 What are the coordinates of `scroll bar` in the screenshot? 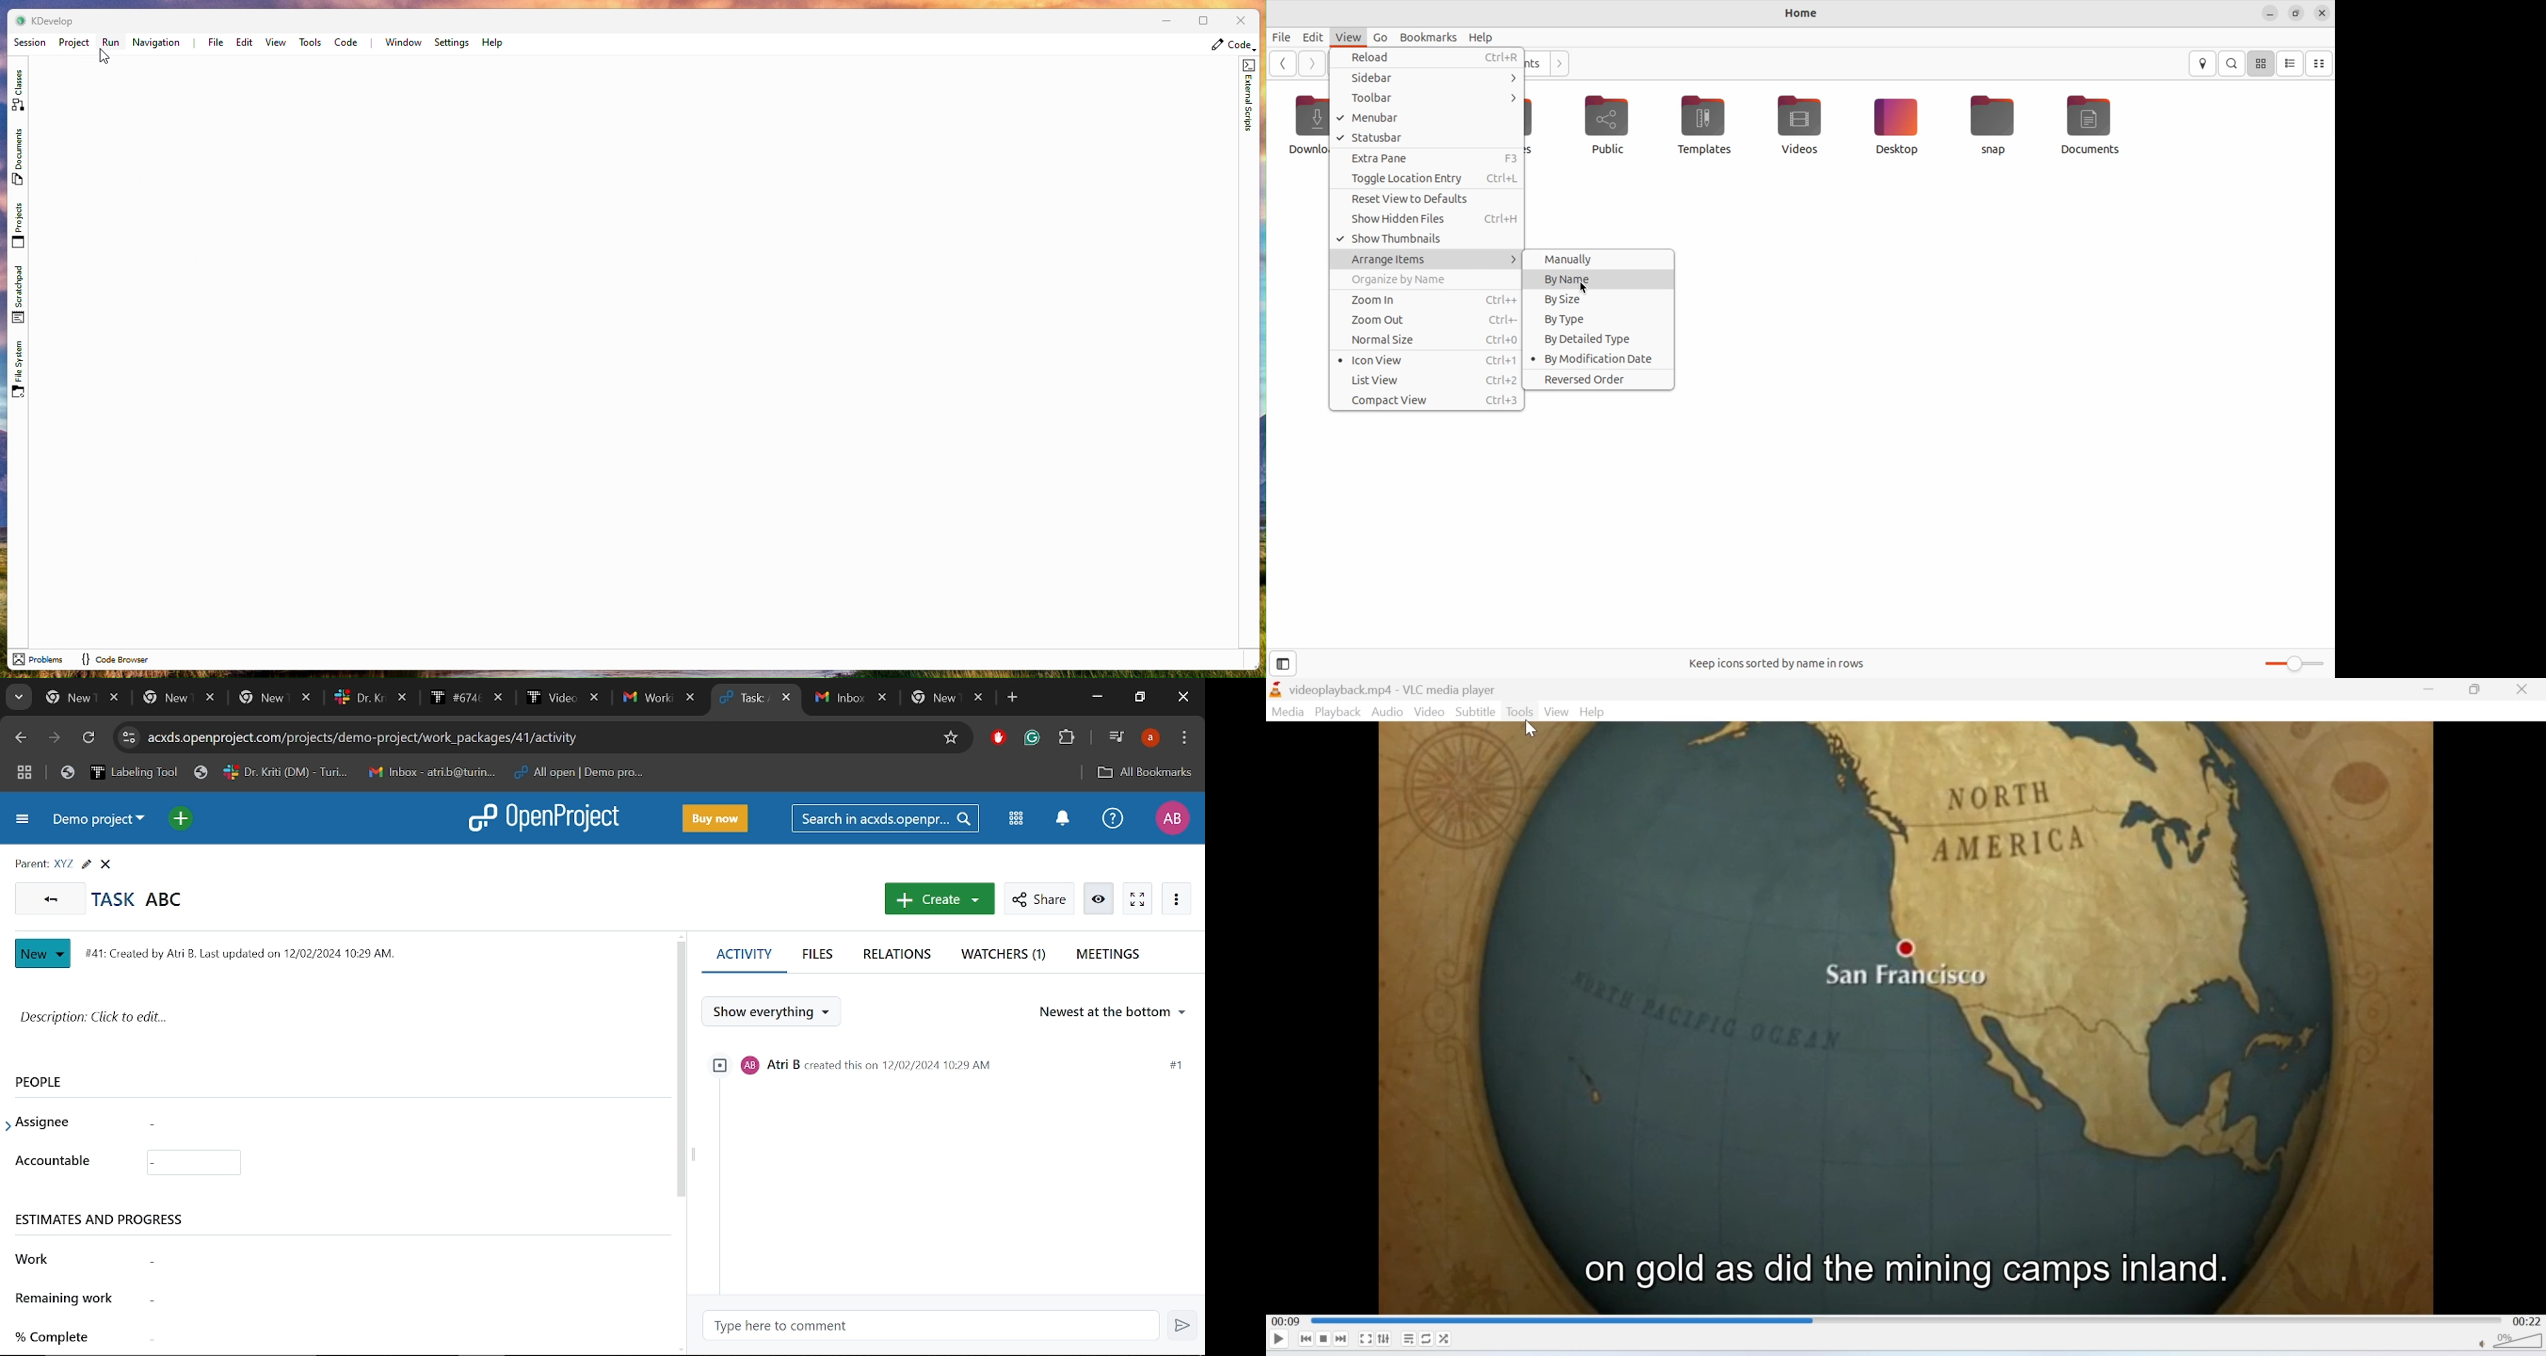 It's located at (679, 1069).